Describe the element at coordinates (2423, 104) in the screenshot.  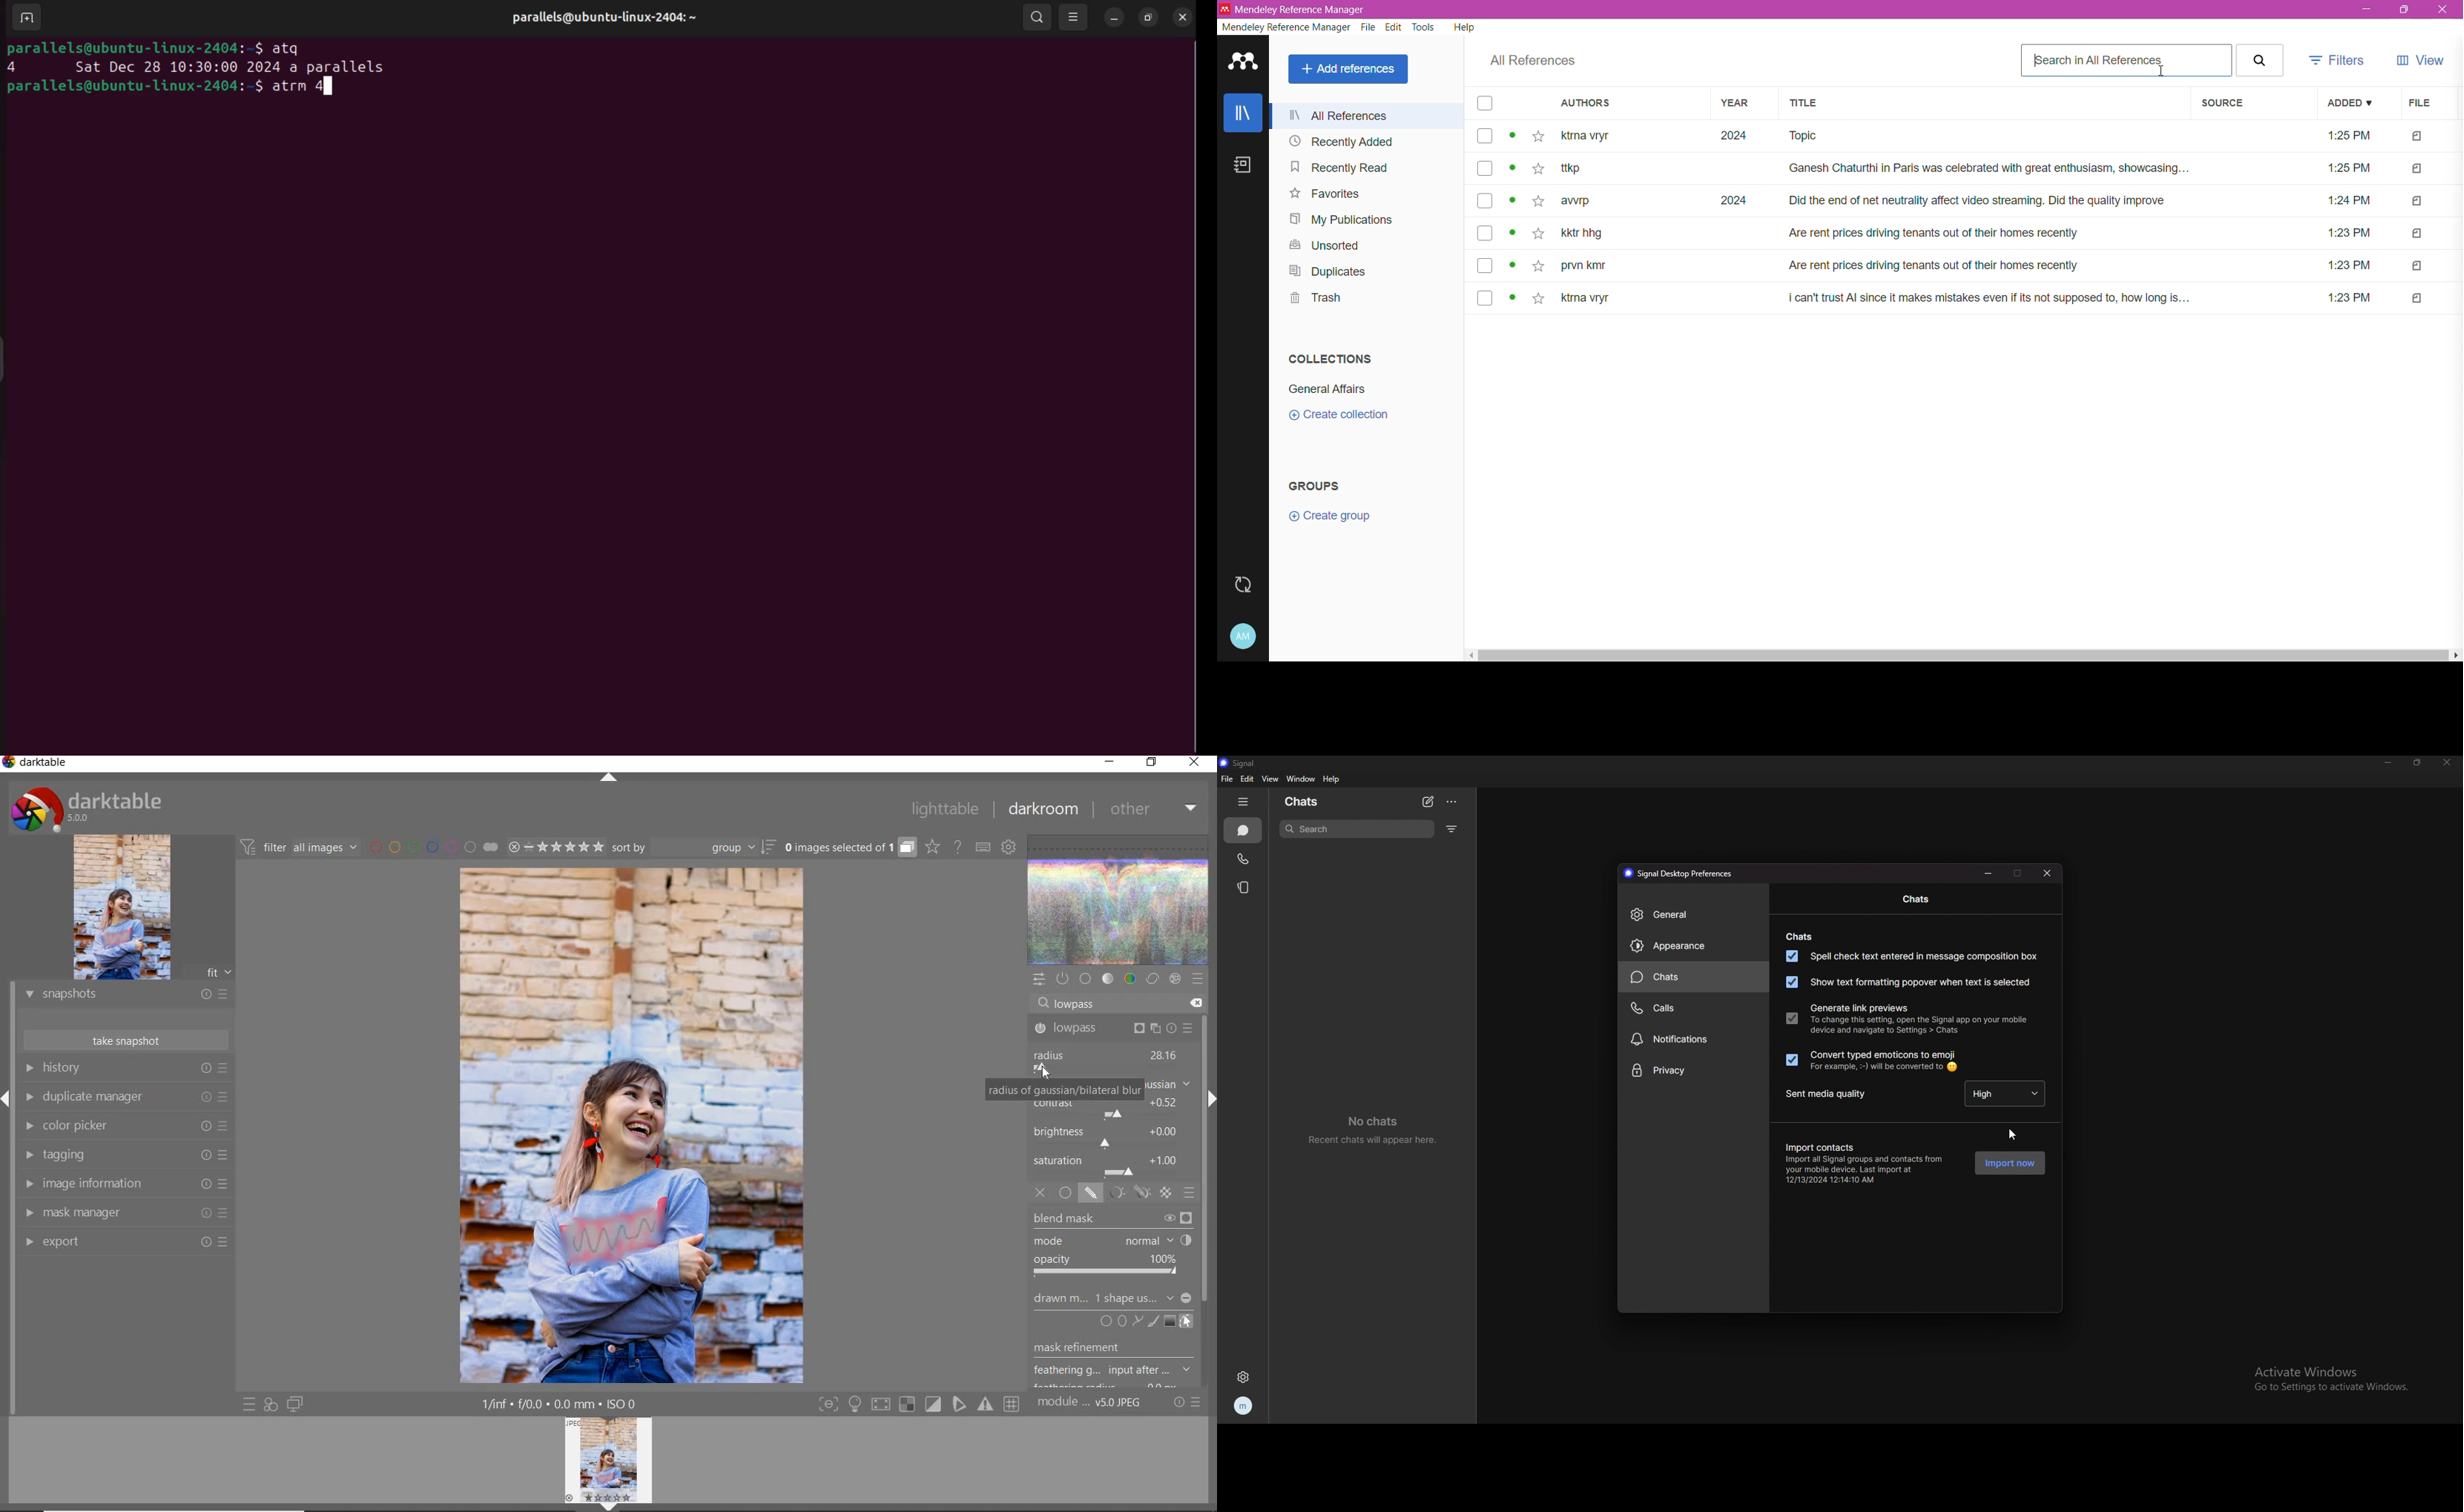
I see `File` at that location.